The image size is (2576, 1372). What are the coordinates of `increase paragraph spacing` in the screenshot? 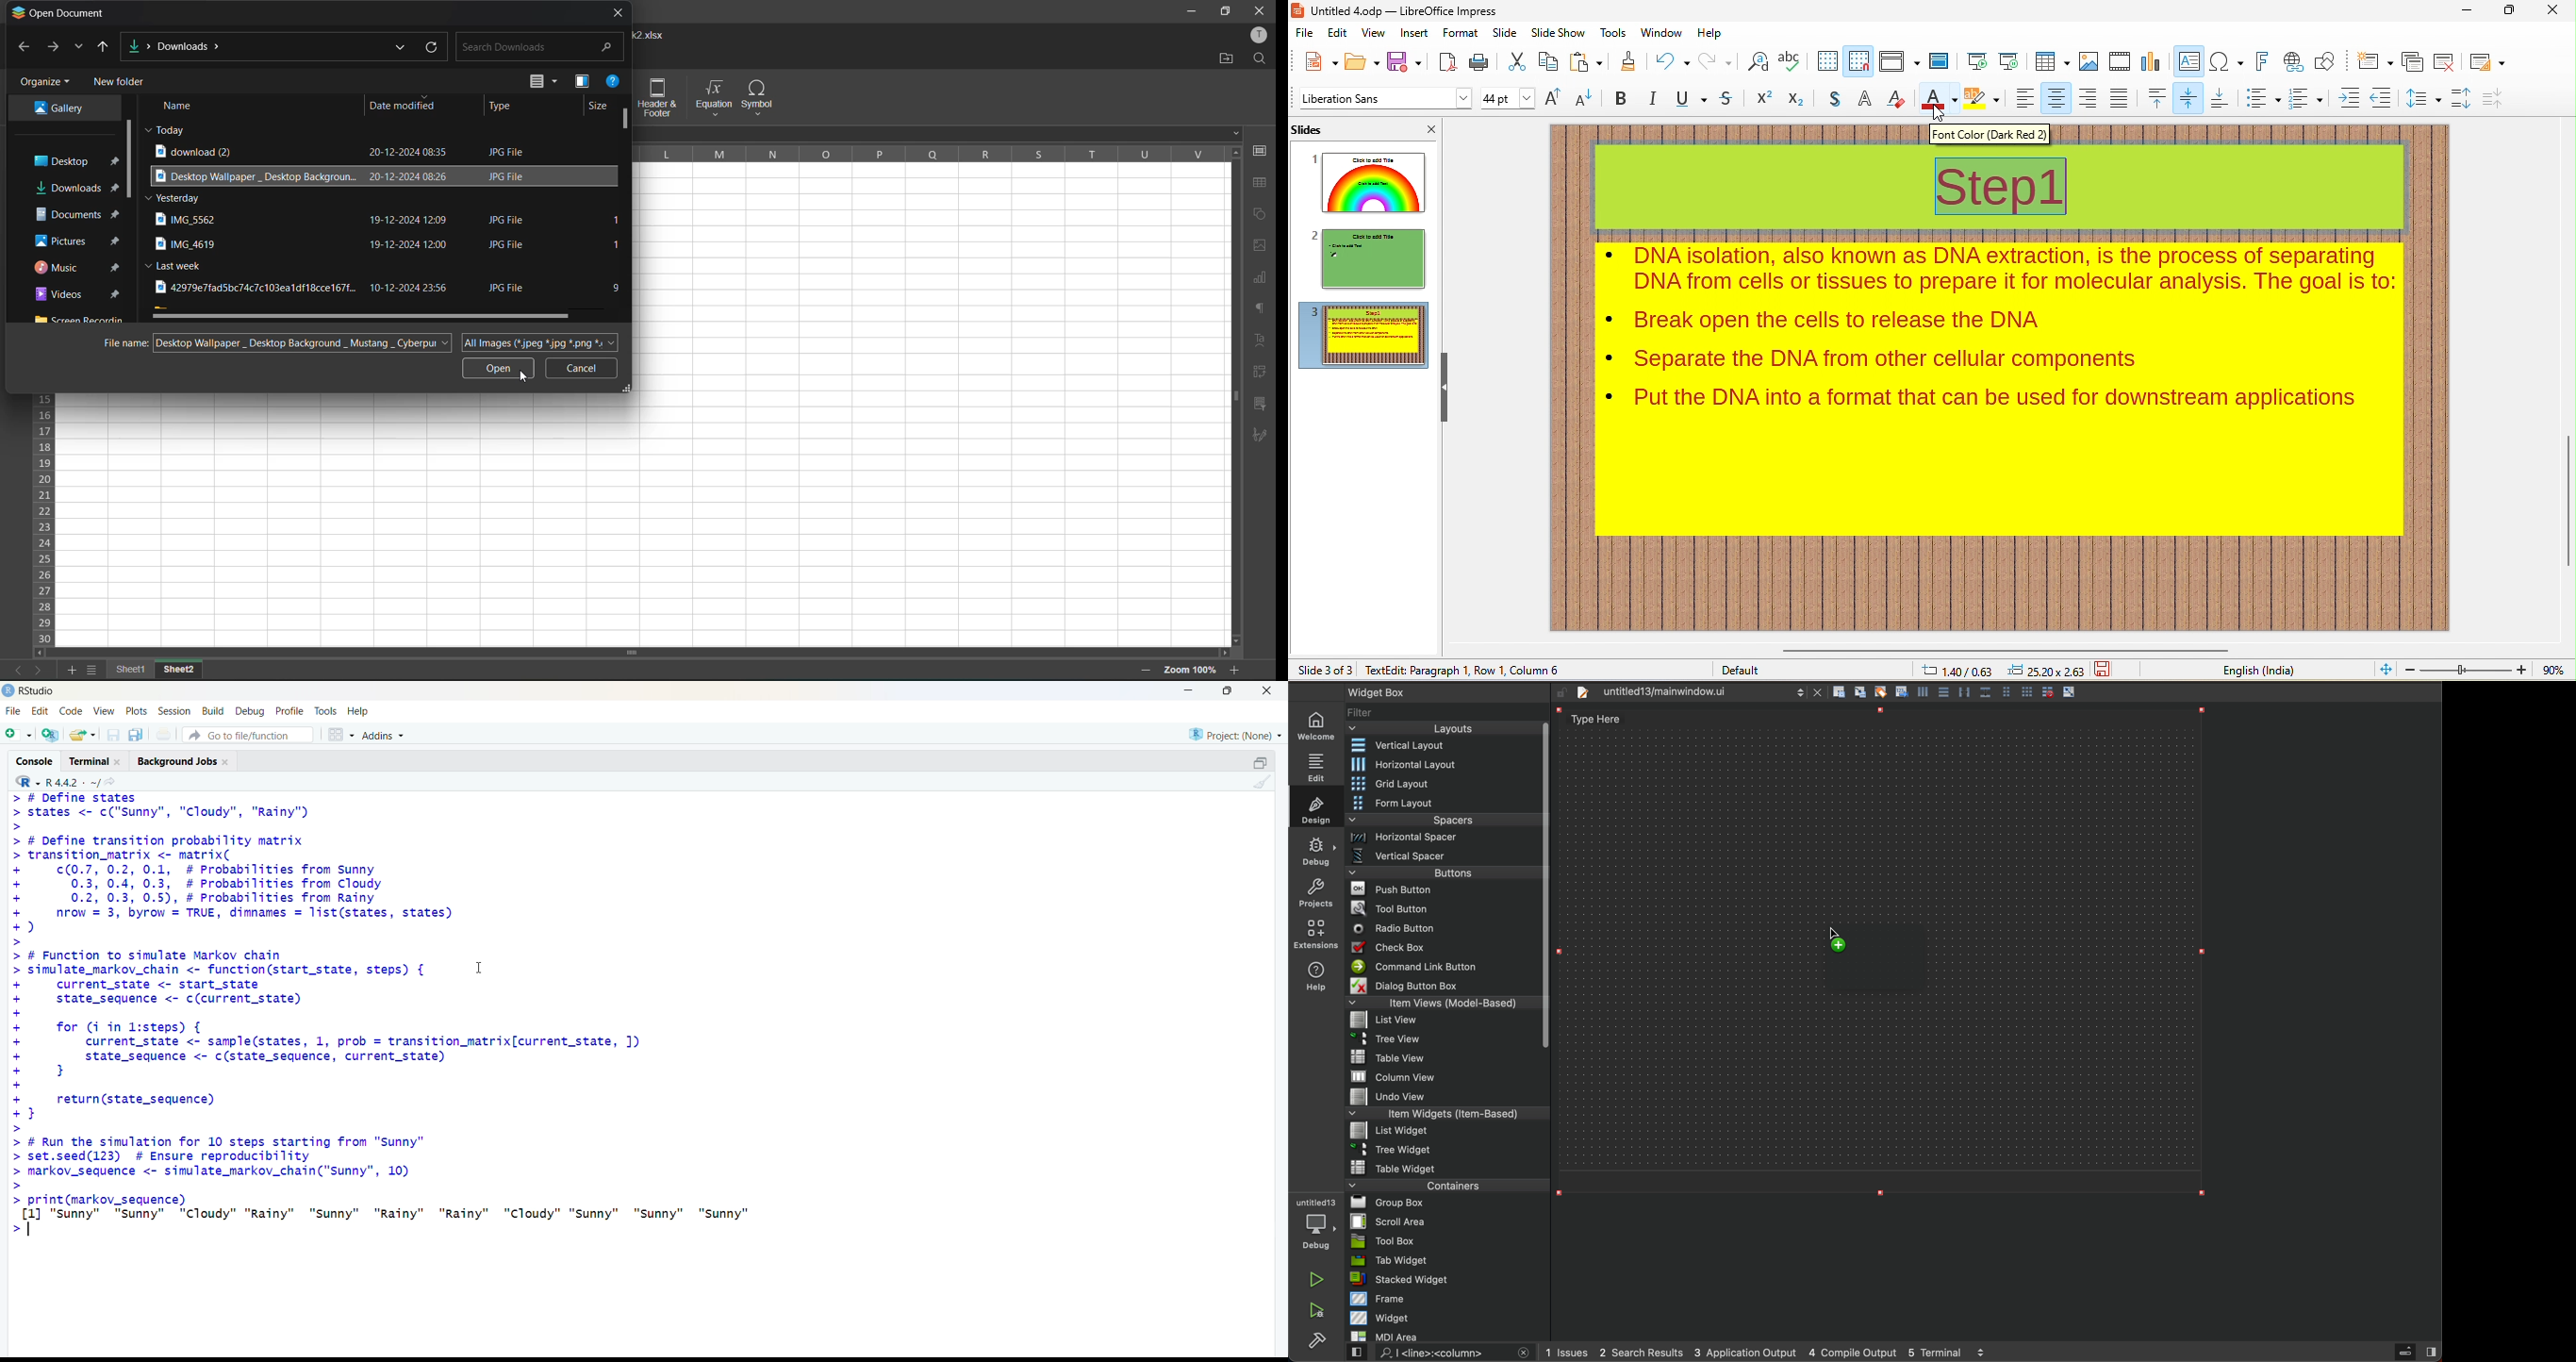 It's located at (2464, 99).